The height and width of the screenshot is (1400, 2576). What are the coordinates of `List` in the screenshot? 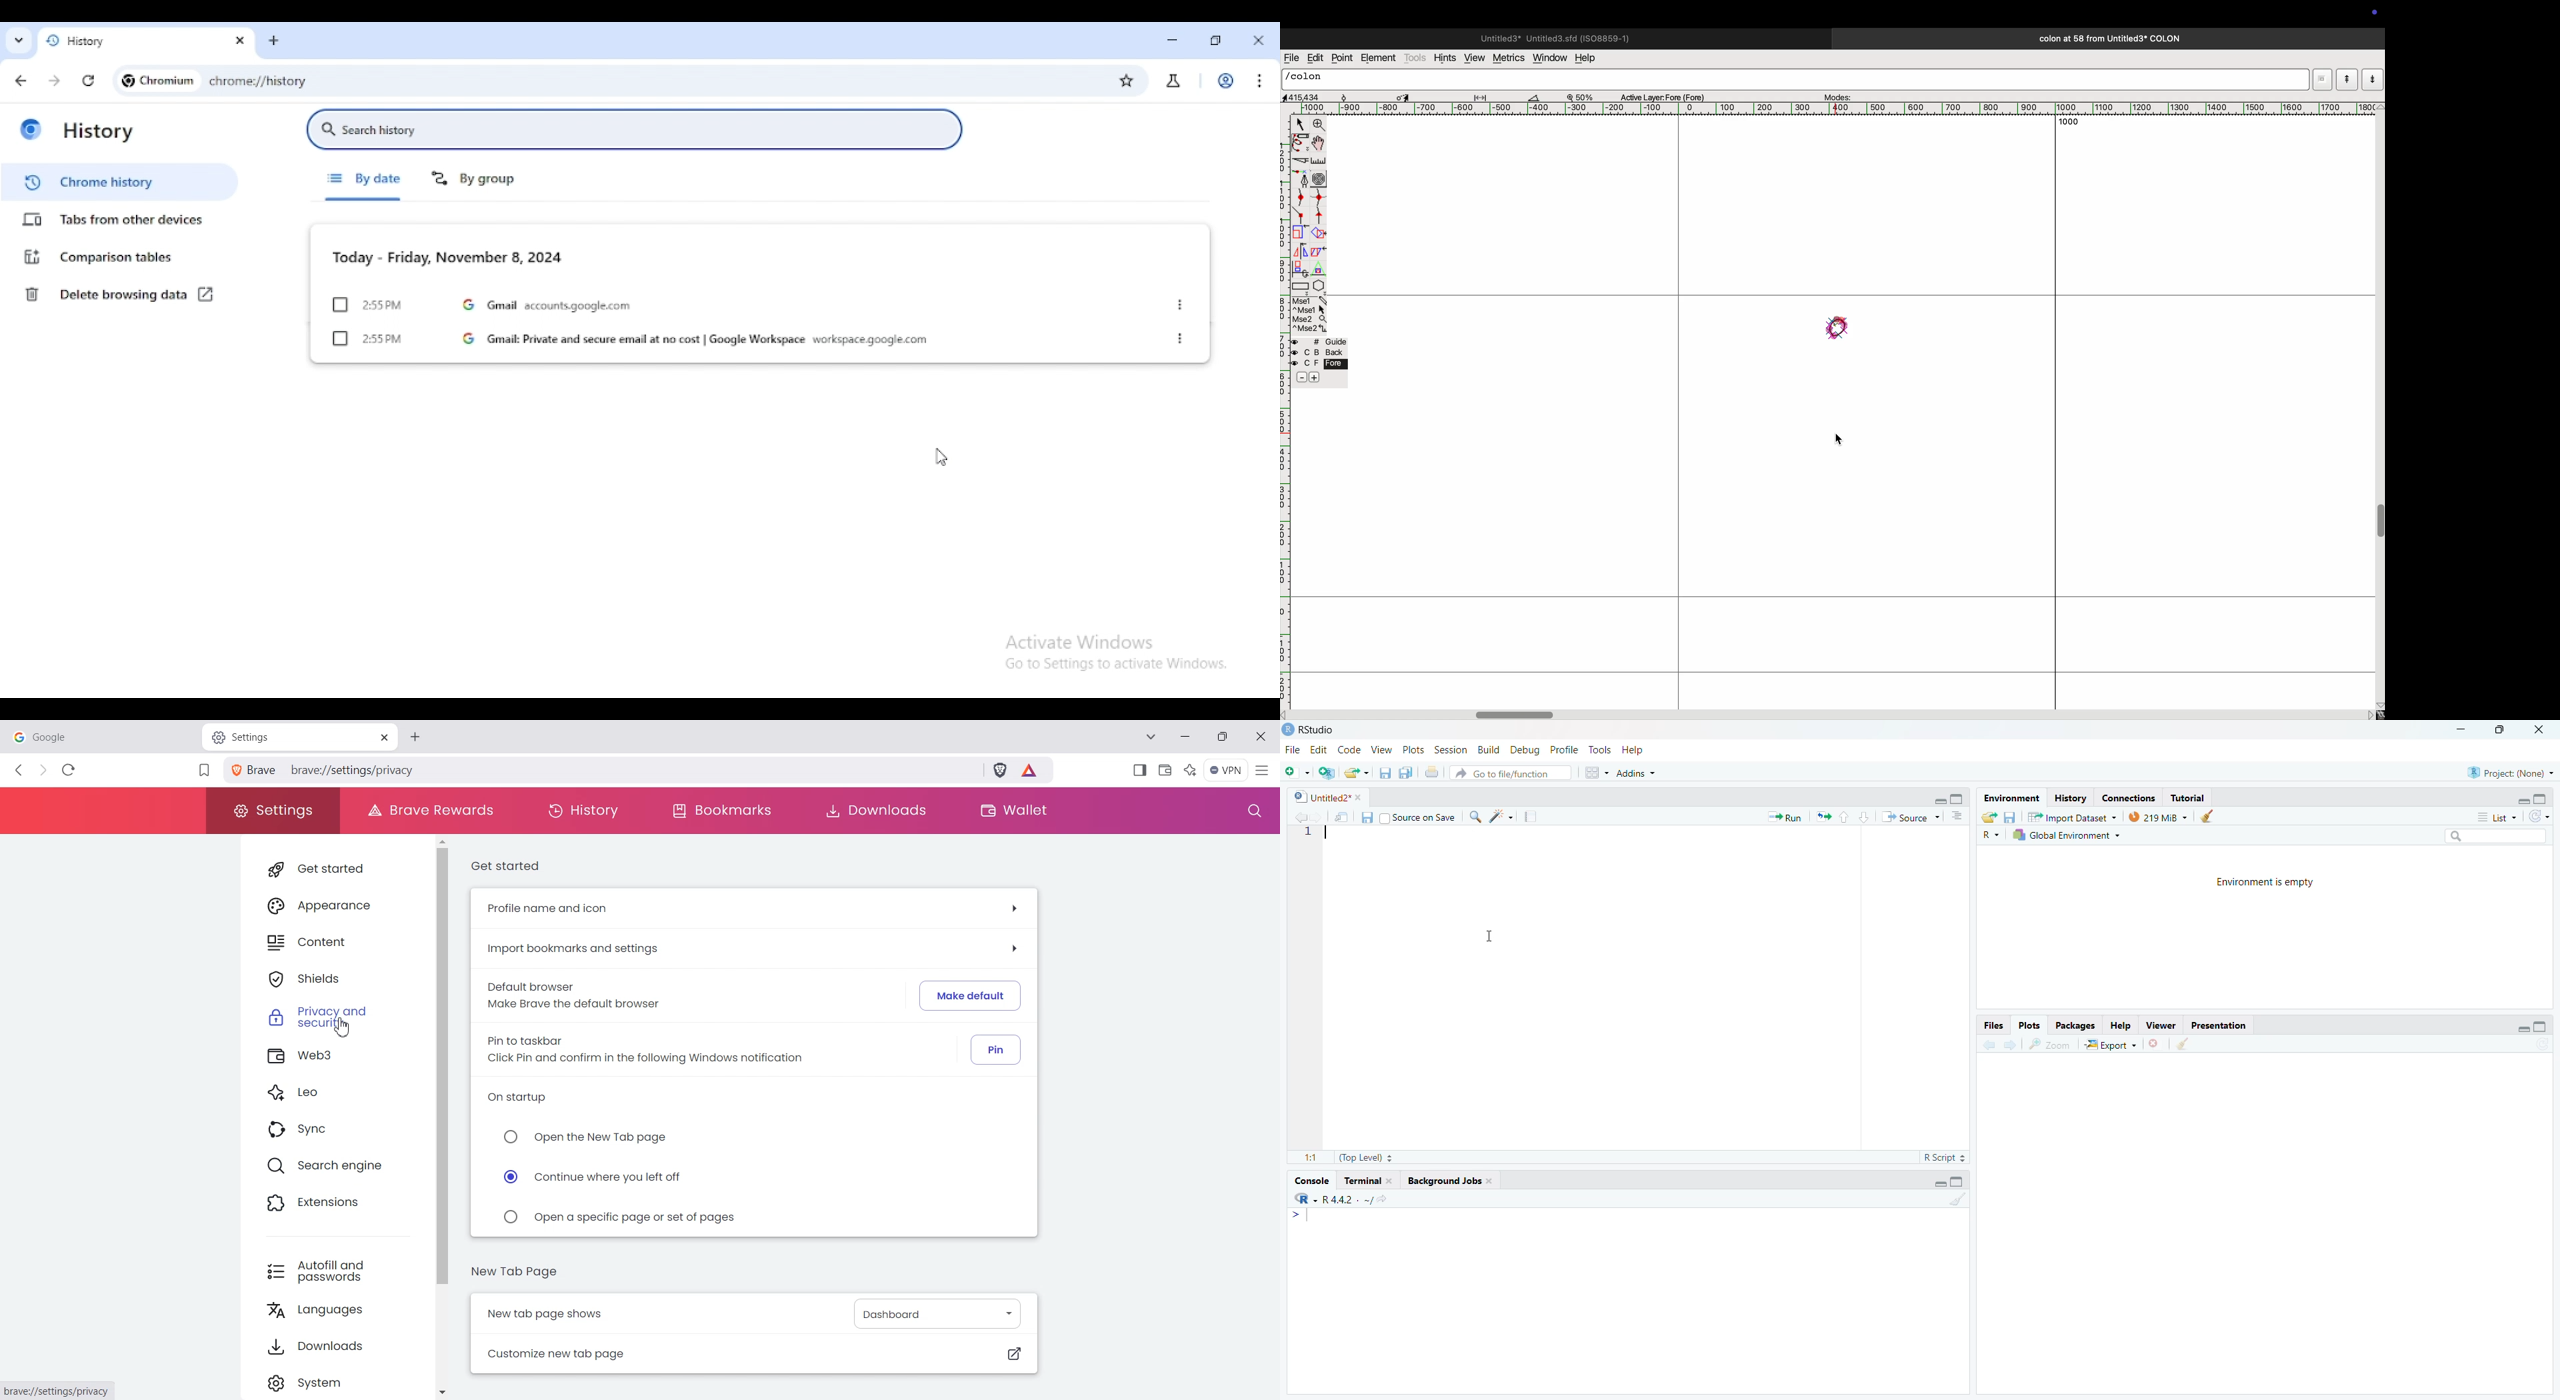 It's located at (2497, 817).